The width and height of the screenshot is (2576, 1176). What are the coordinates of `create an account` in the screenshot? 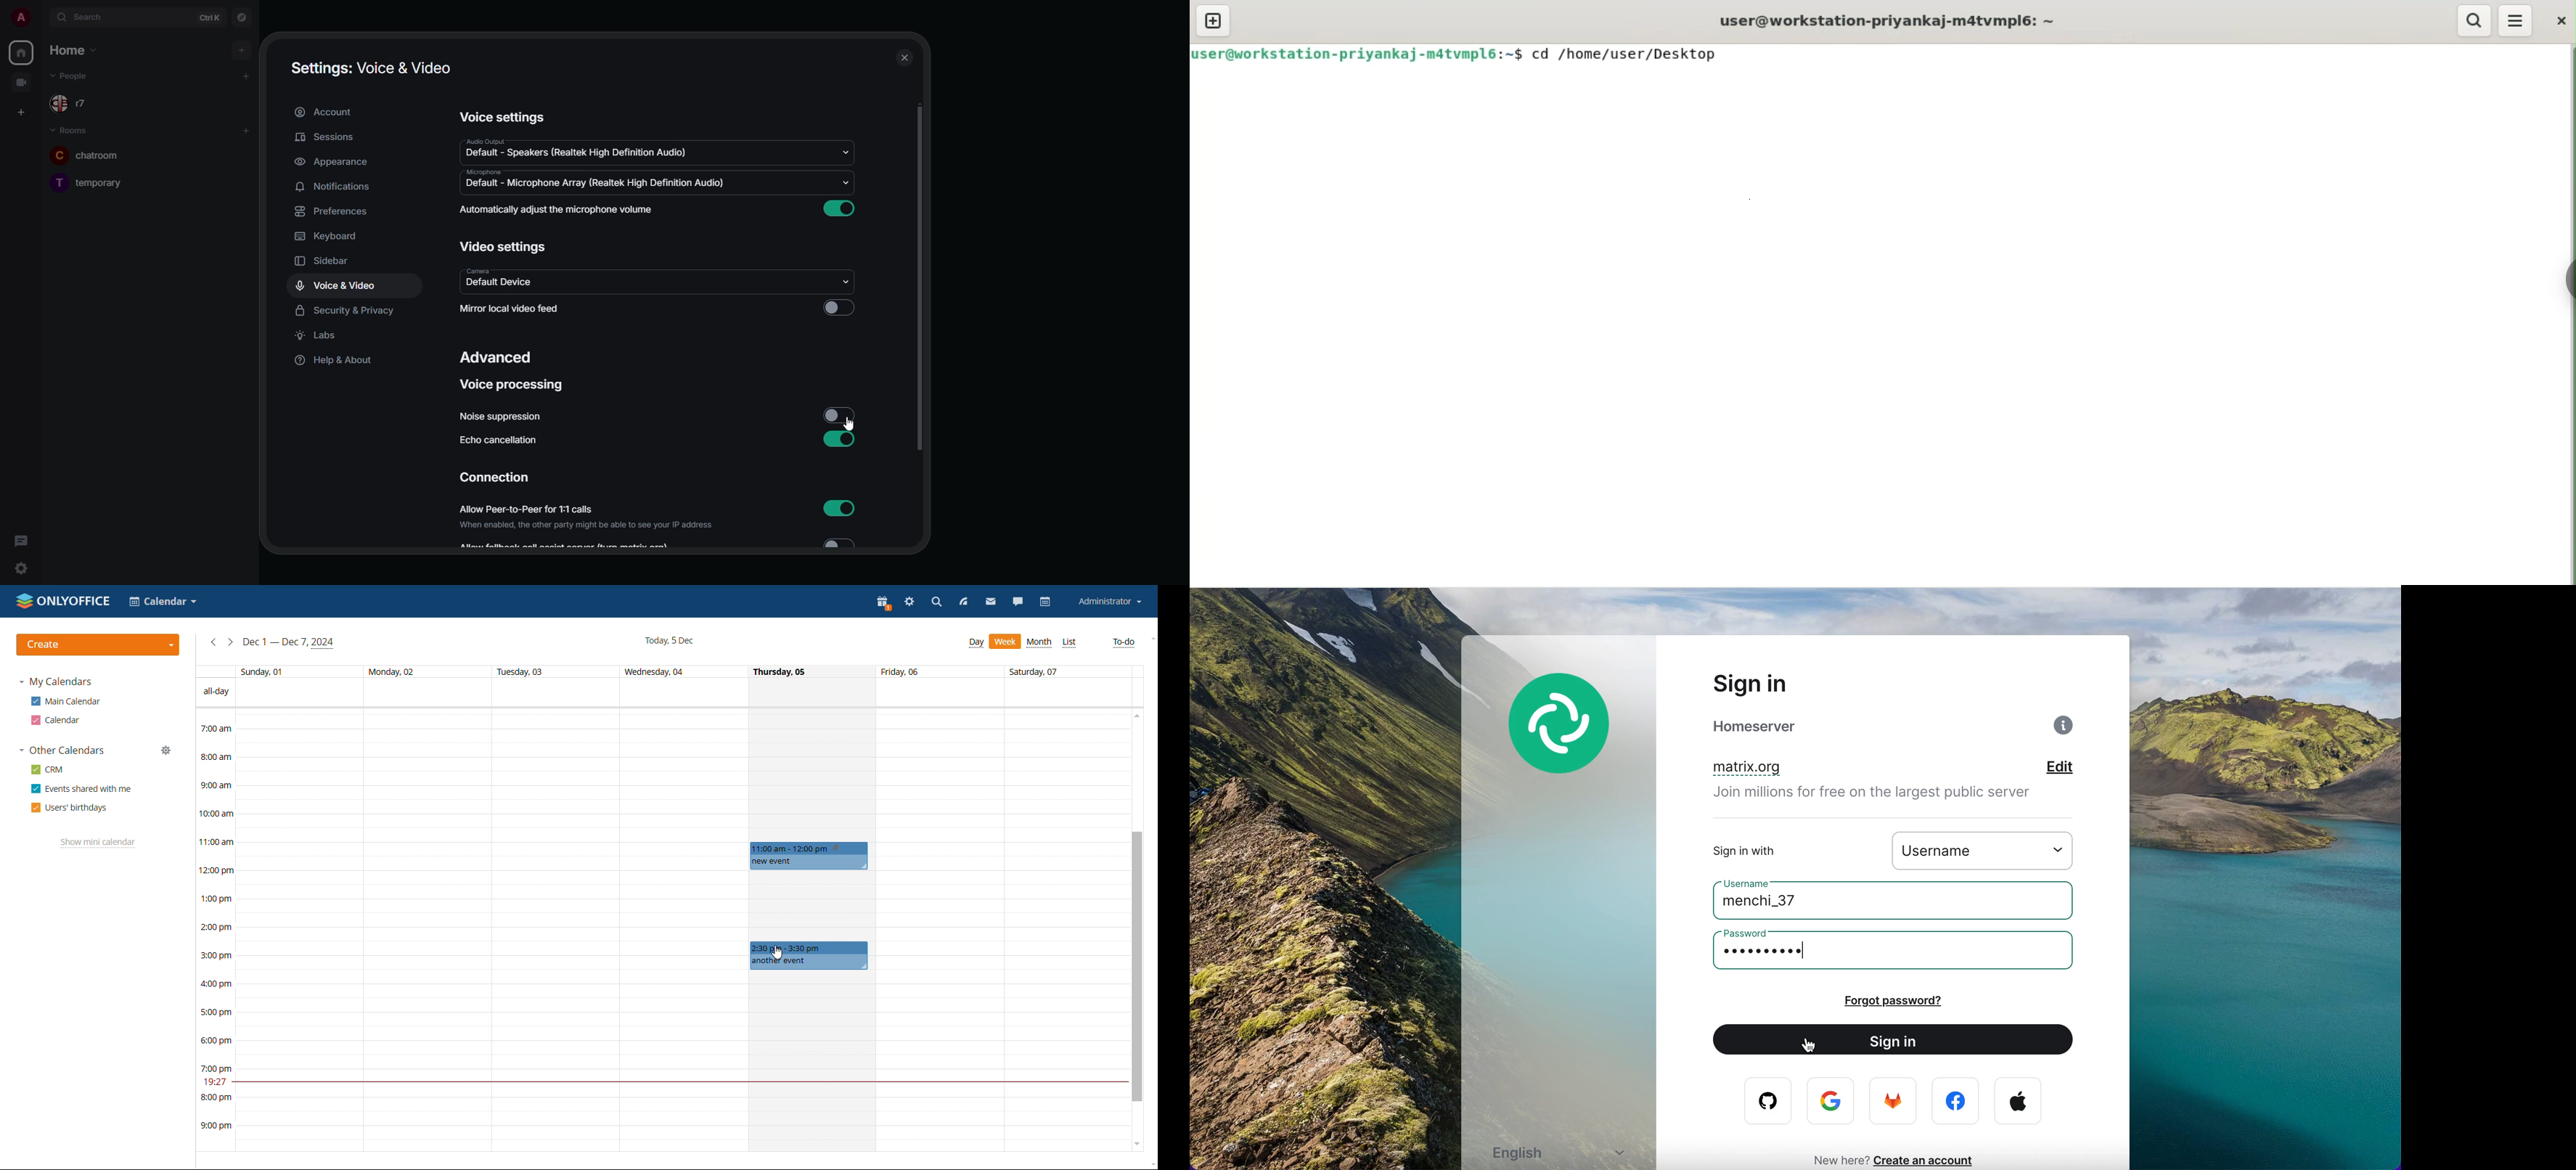 It's located at (1929, 1160).